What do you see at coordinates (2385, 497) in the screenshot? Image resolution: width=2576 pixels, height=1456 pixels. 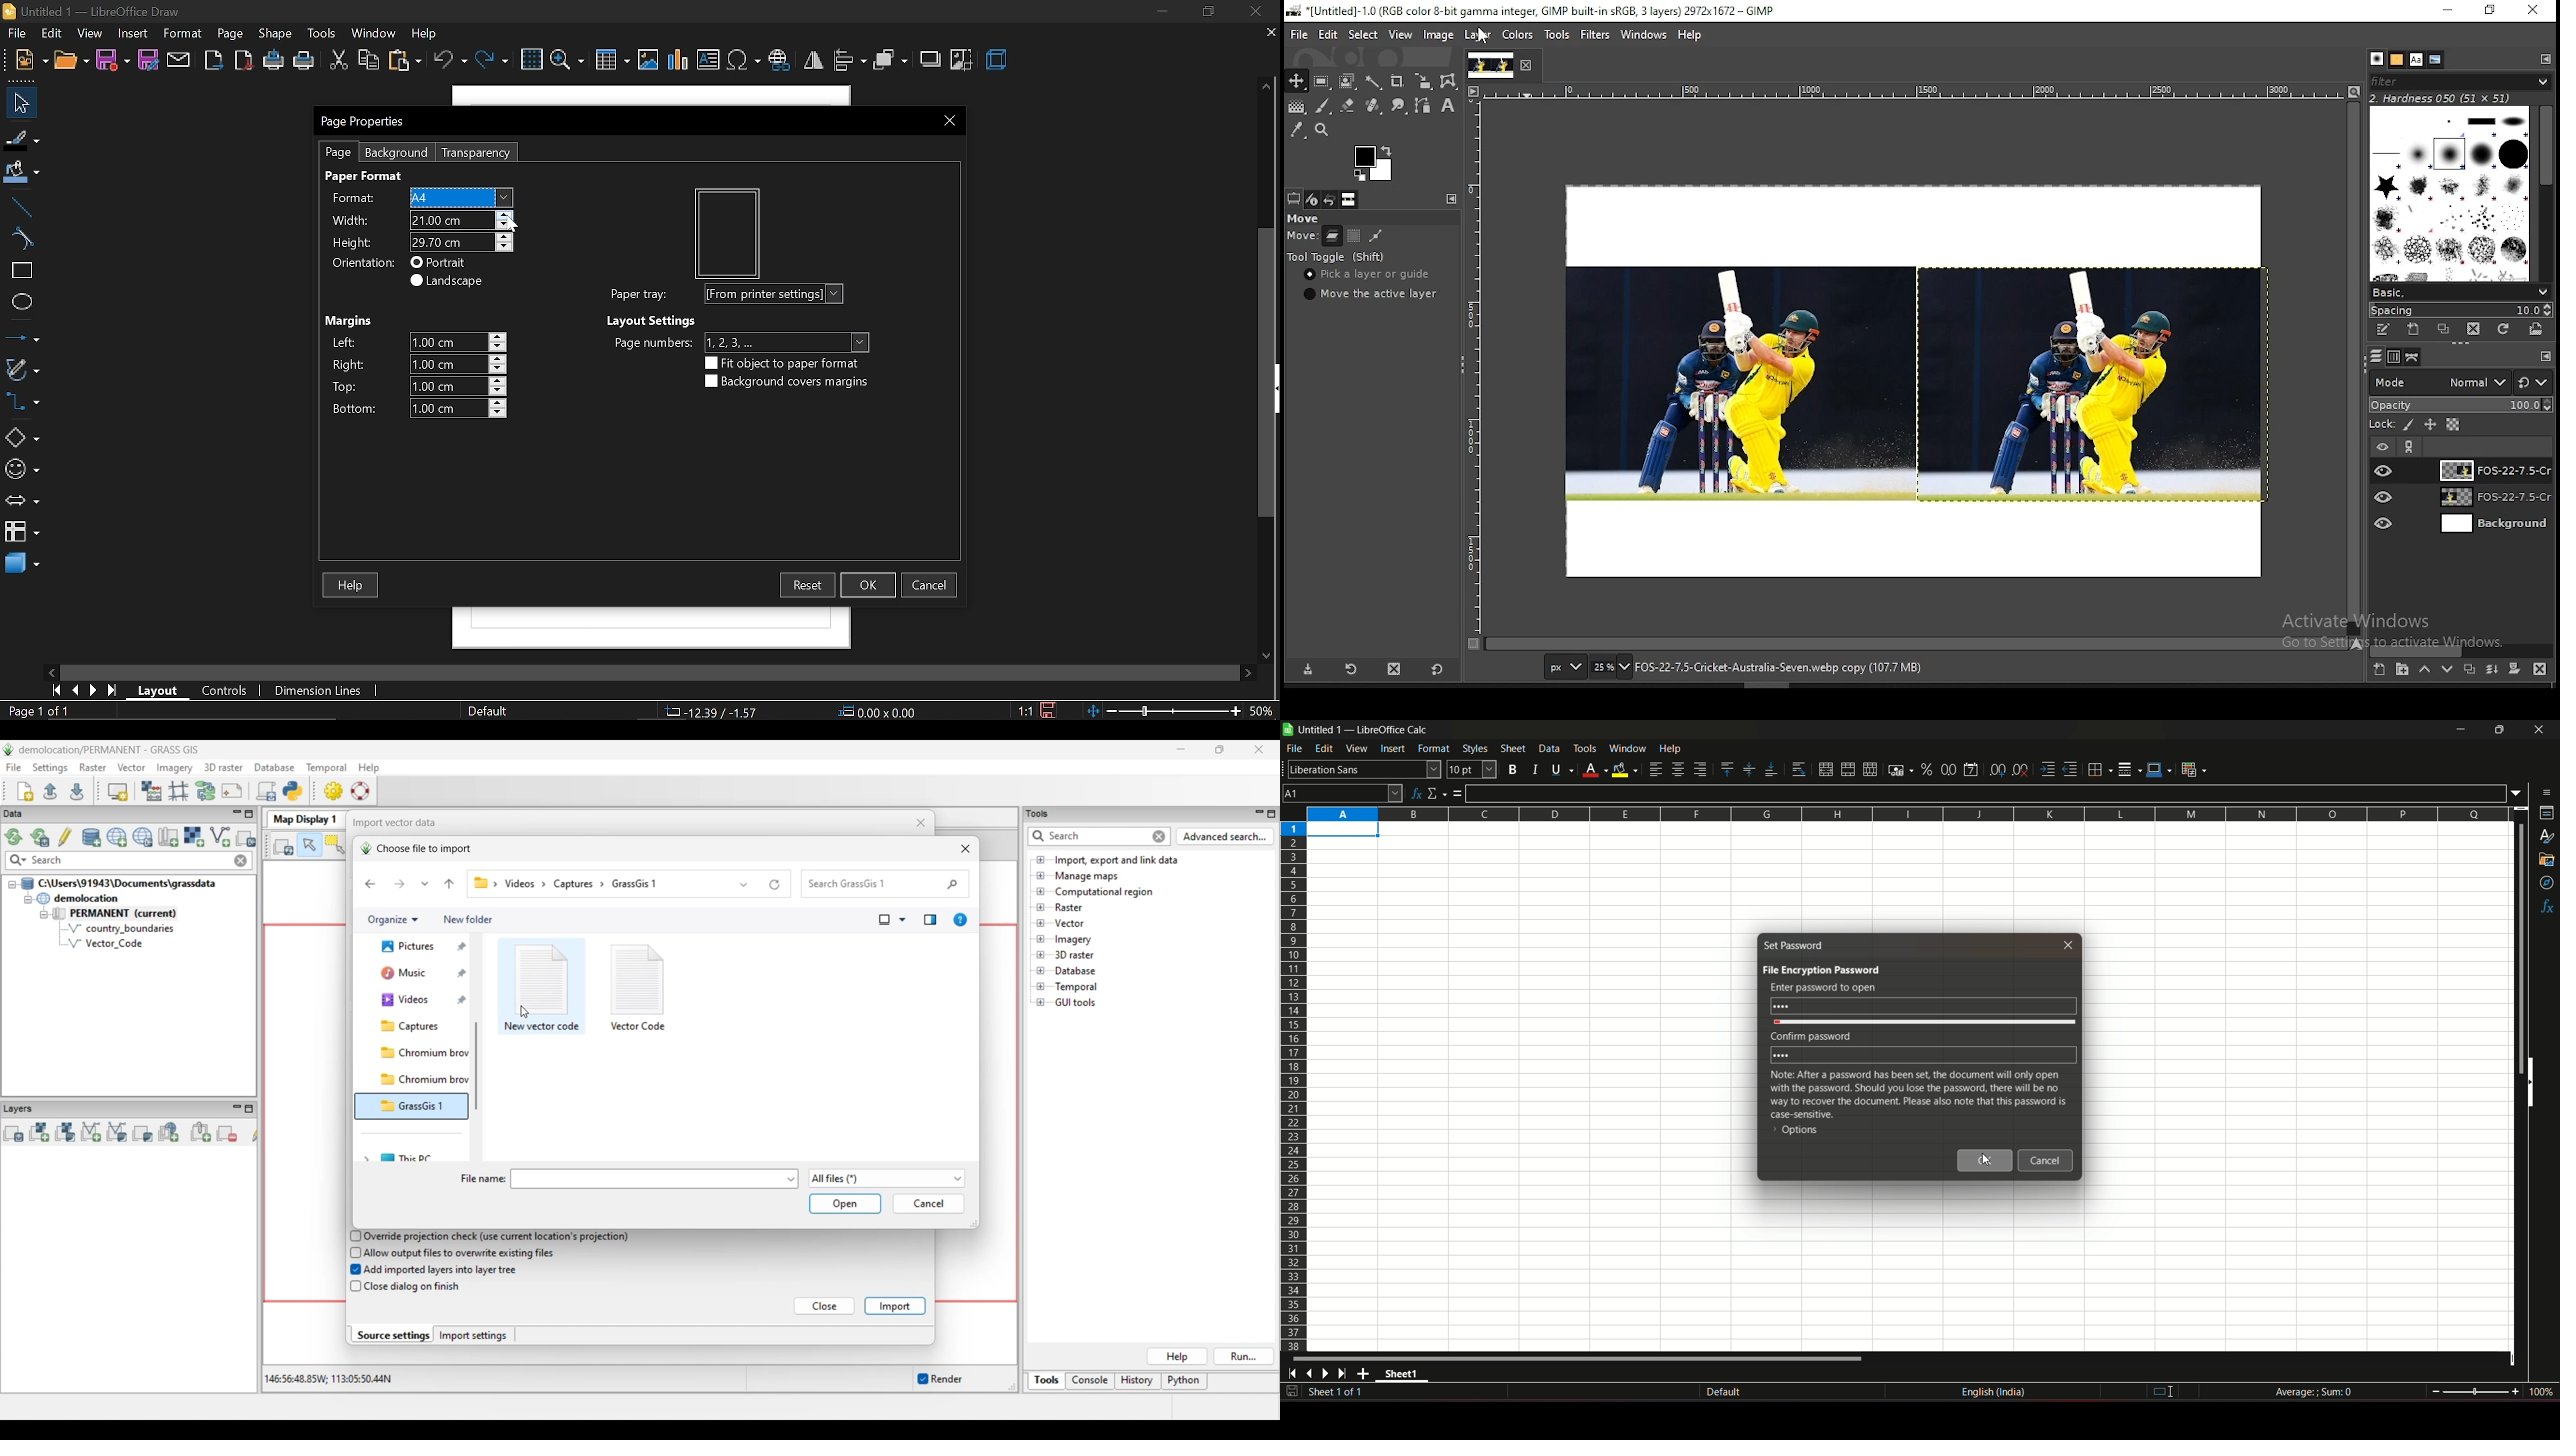 I see `layer visibility on/off` at bounding box center [2385, 497].